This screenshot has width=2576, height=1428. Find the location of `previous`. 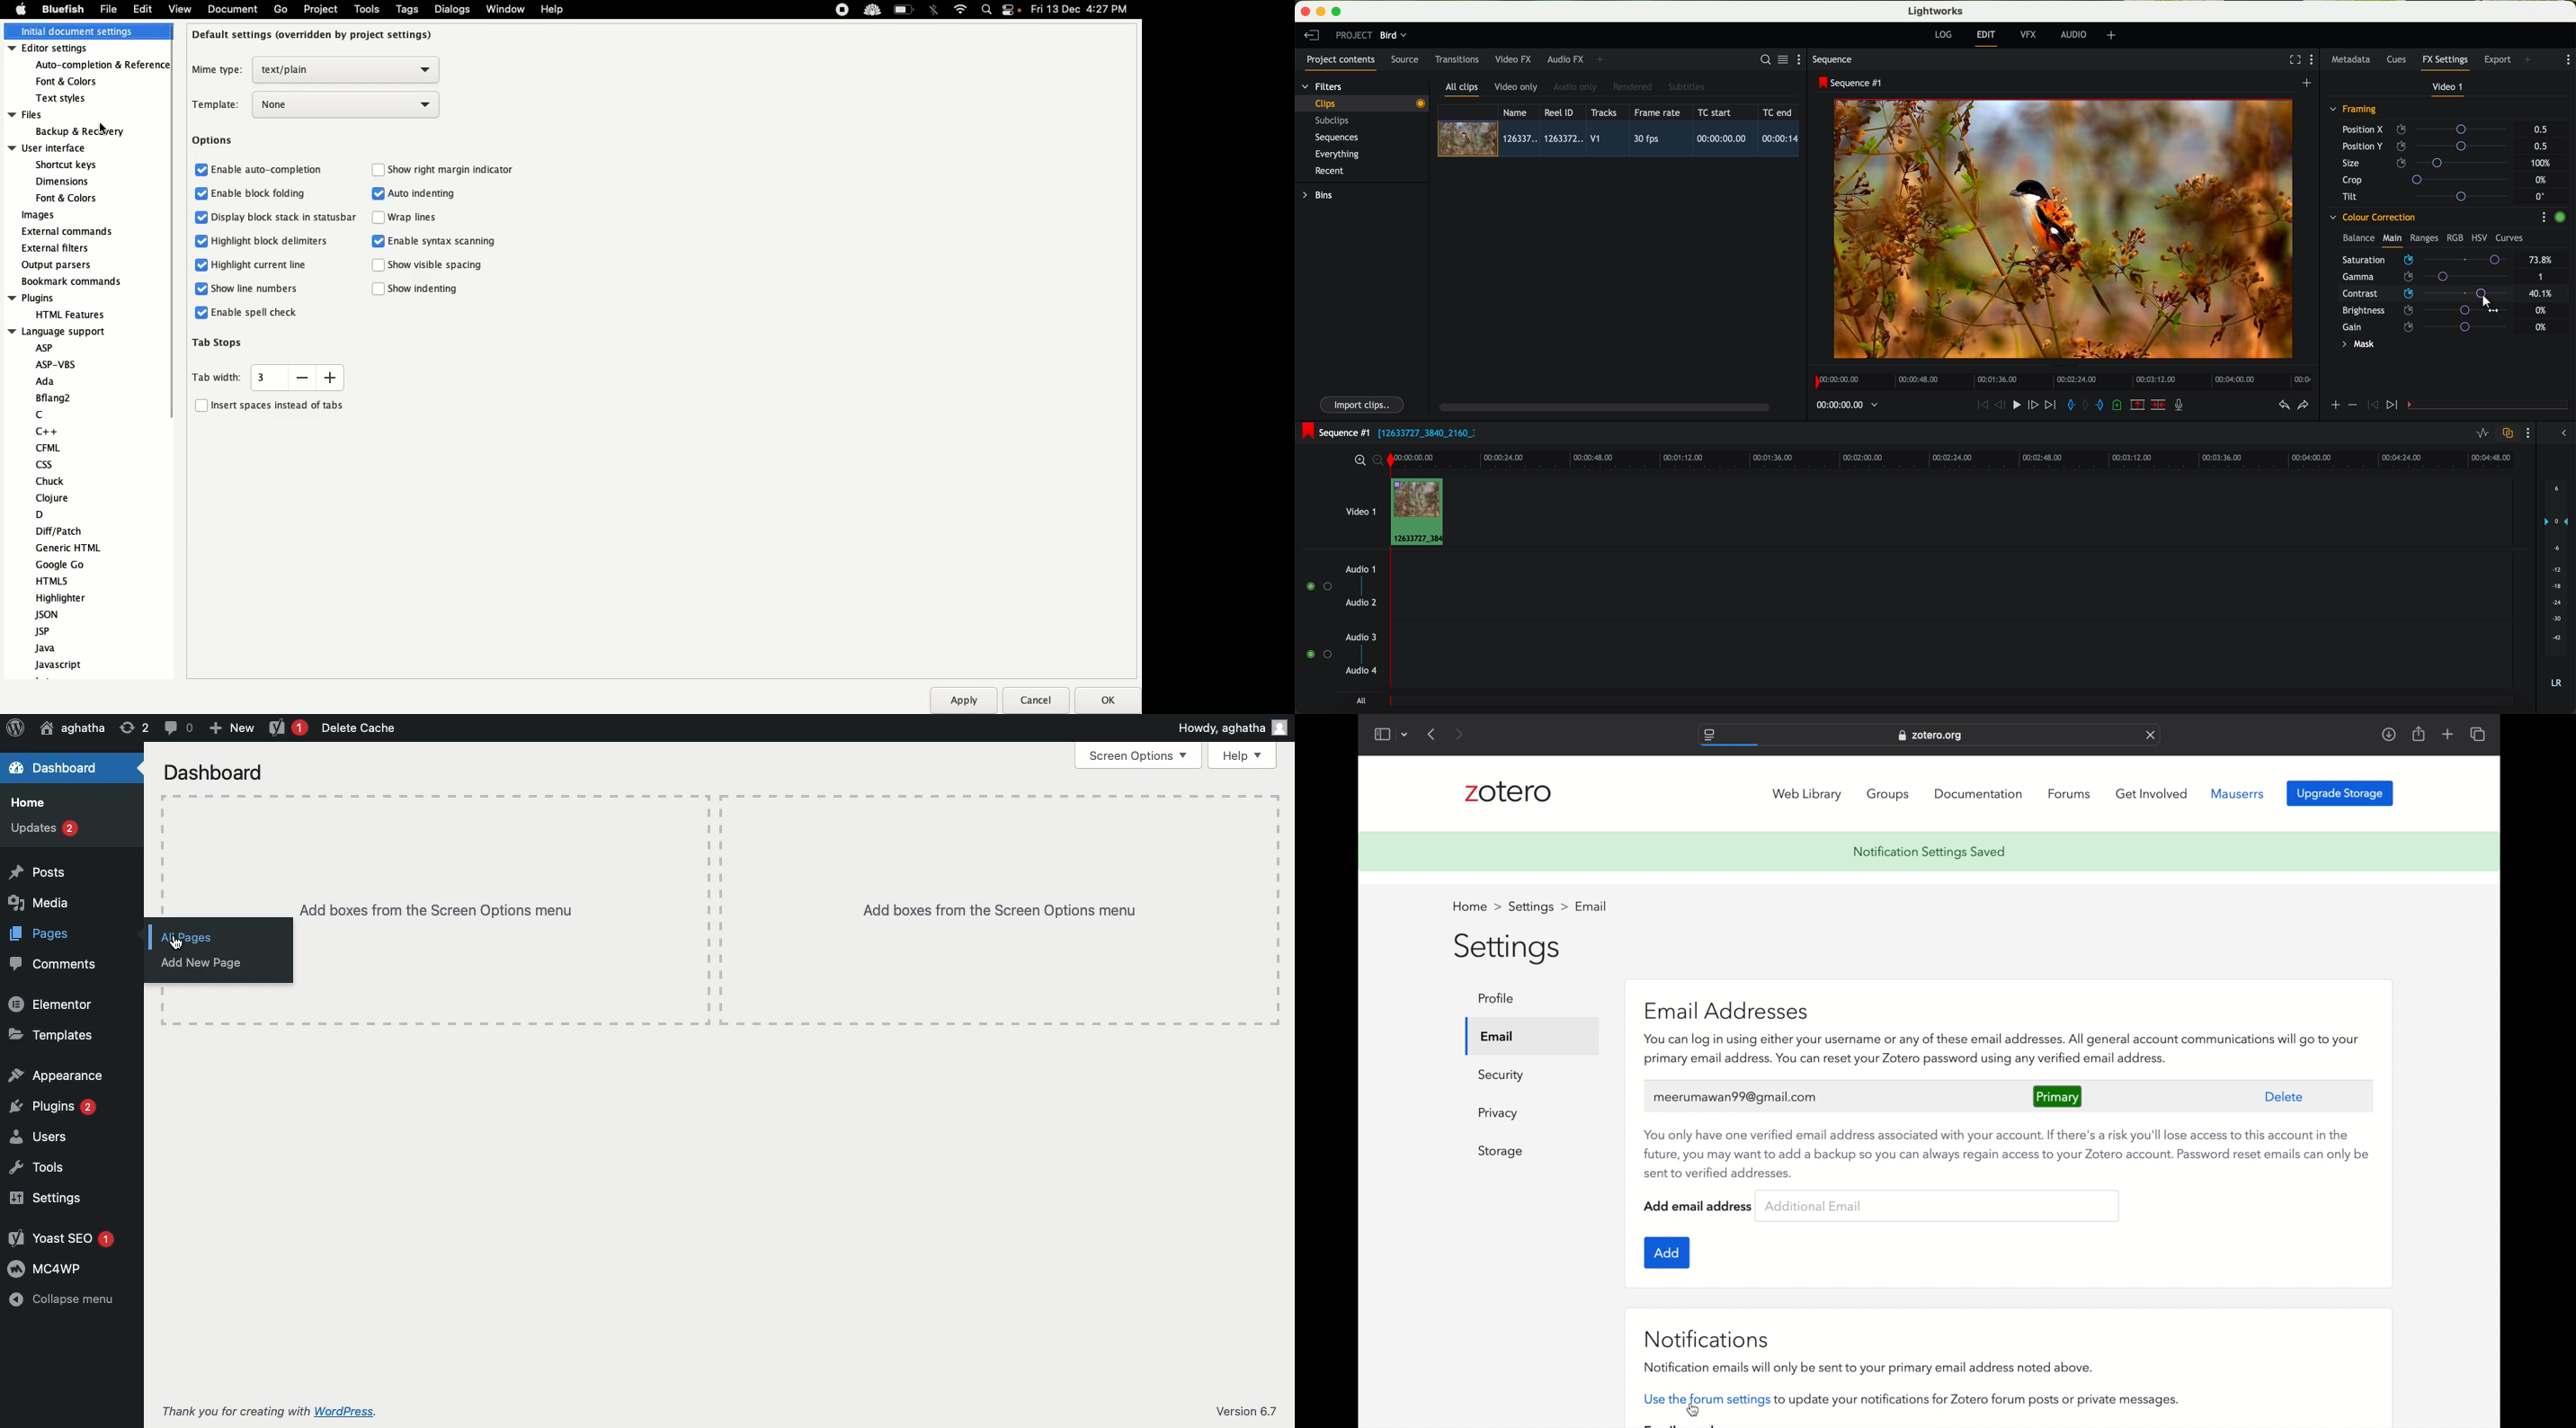

previous is located at coordinates (1433, 734).